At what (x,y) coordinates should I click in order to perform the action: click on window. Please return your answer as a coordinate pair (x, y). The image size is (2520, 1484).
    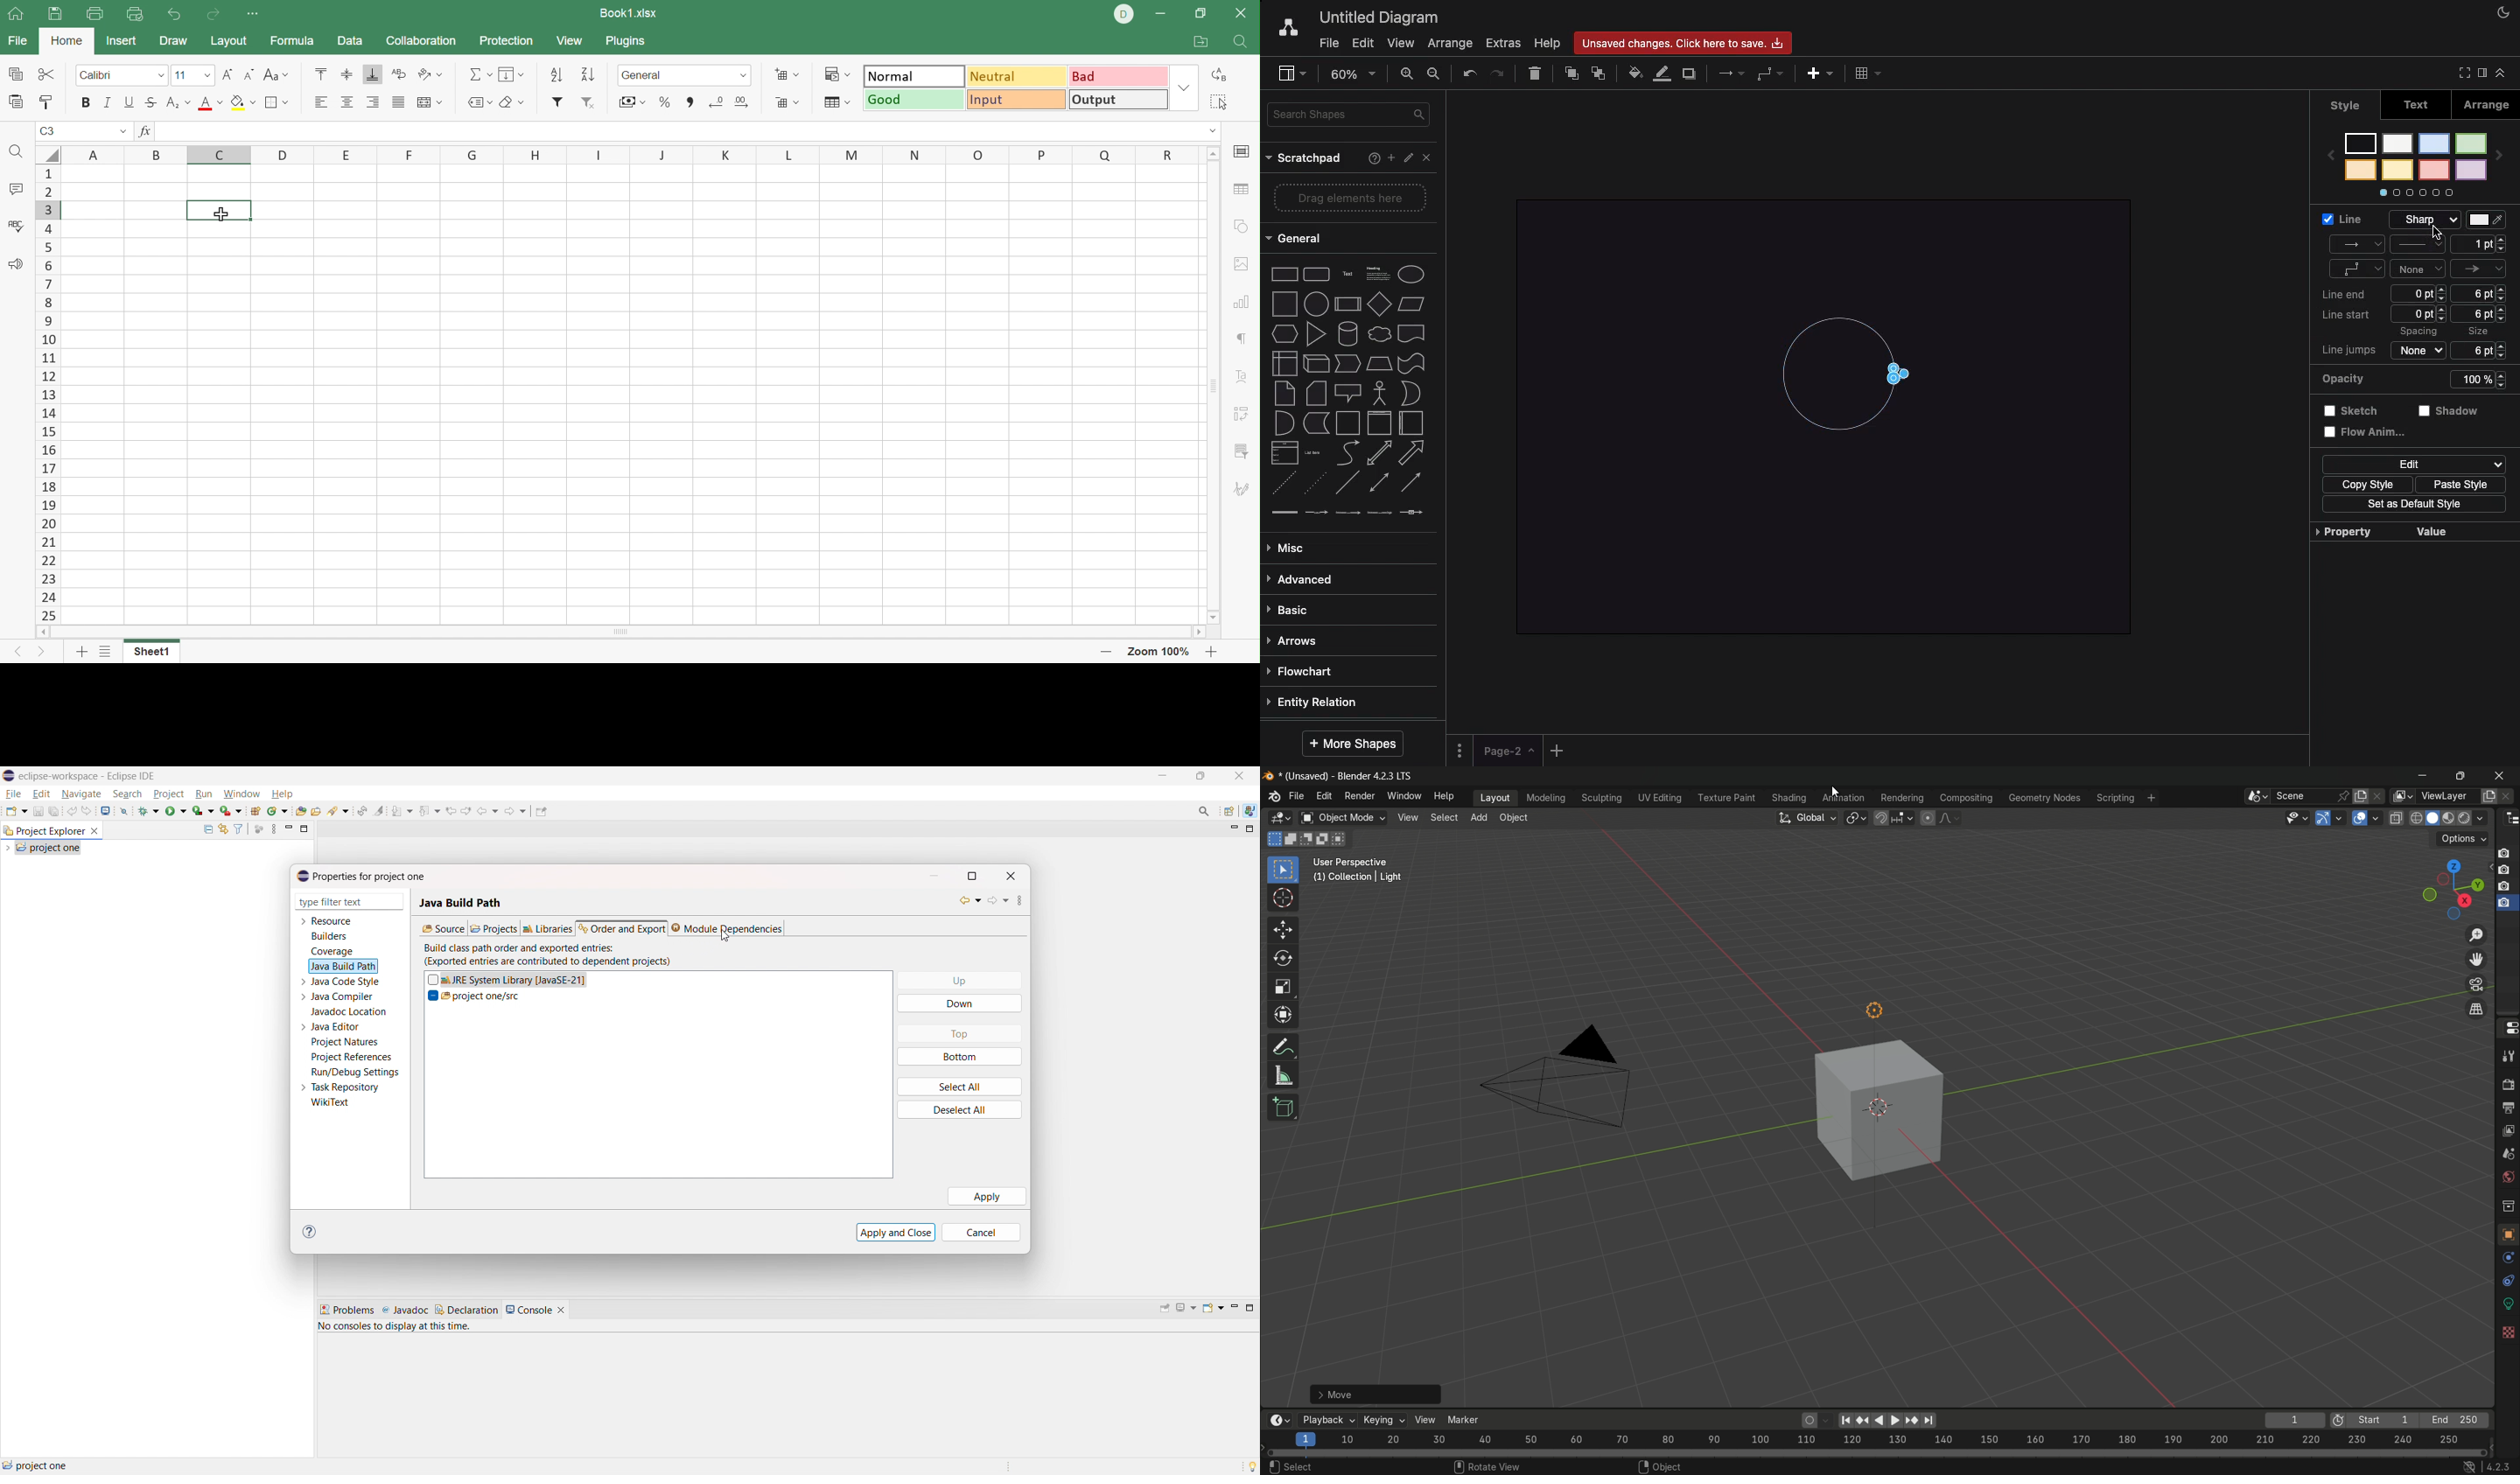
    Looking at the image, I should click on (241, 795).